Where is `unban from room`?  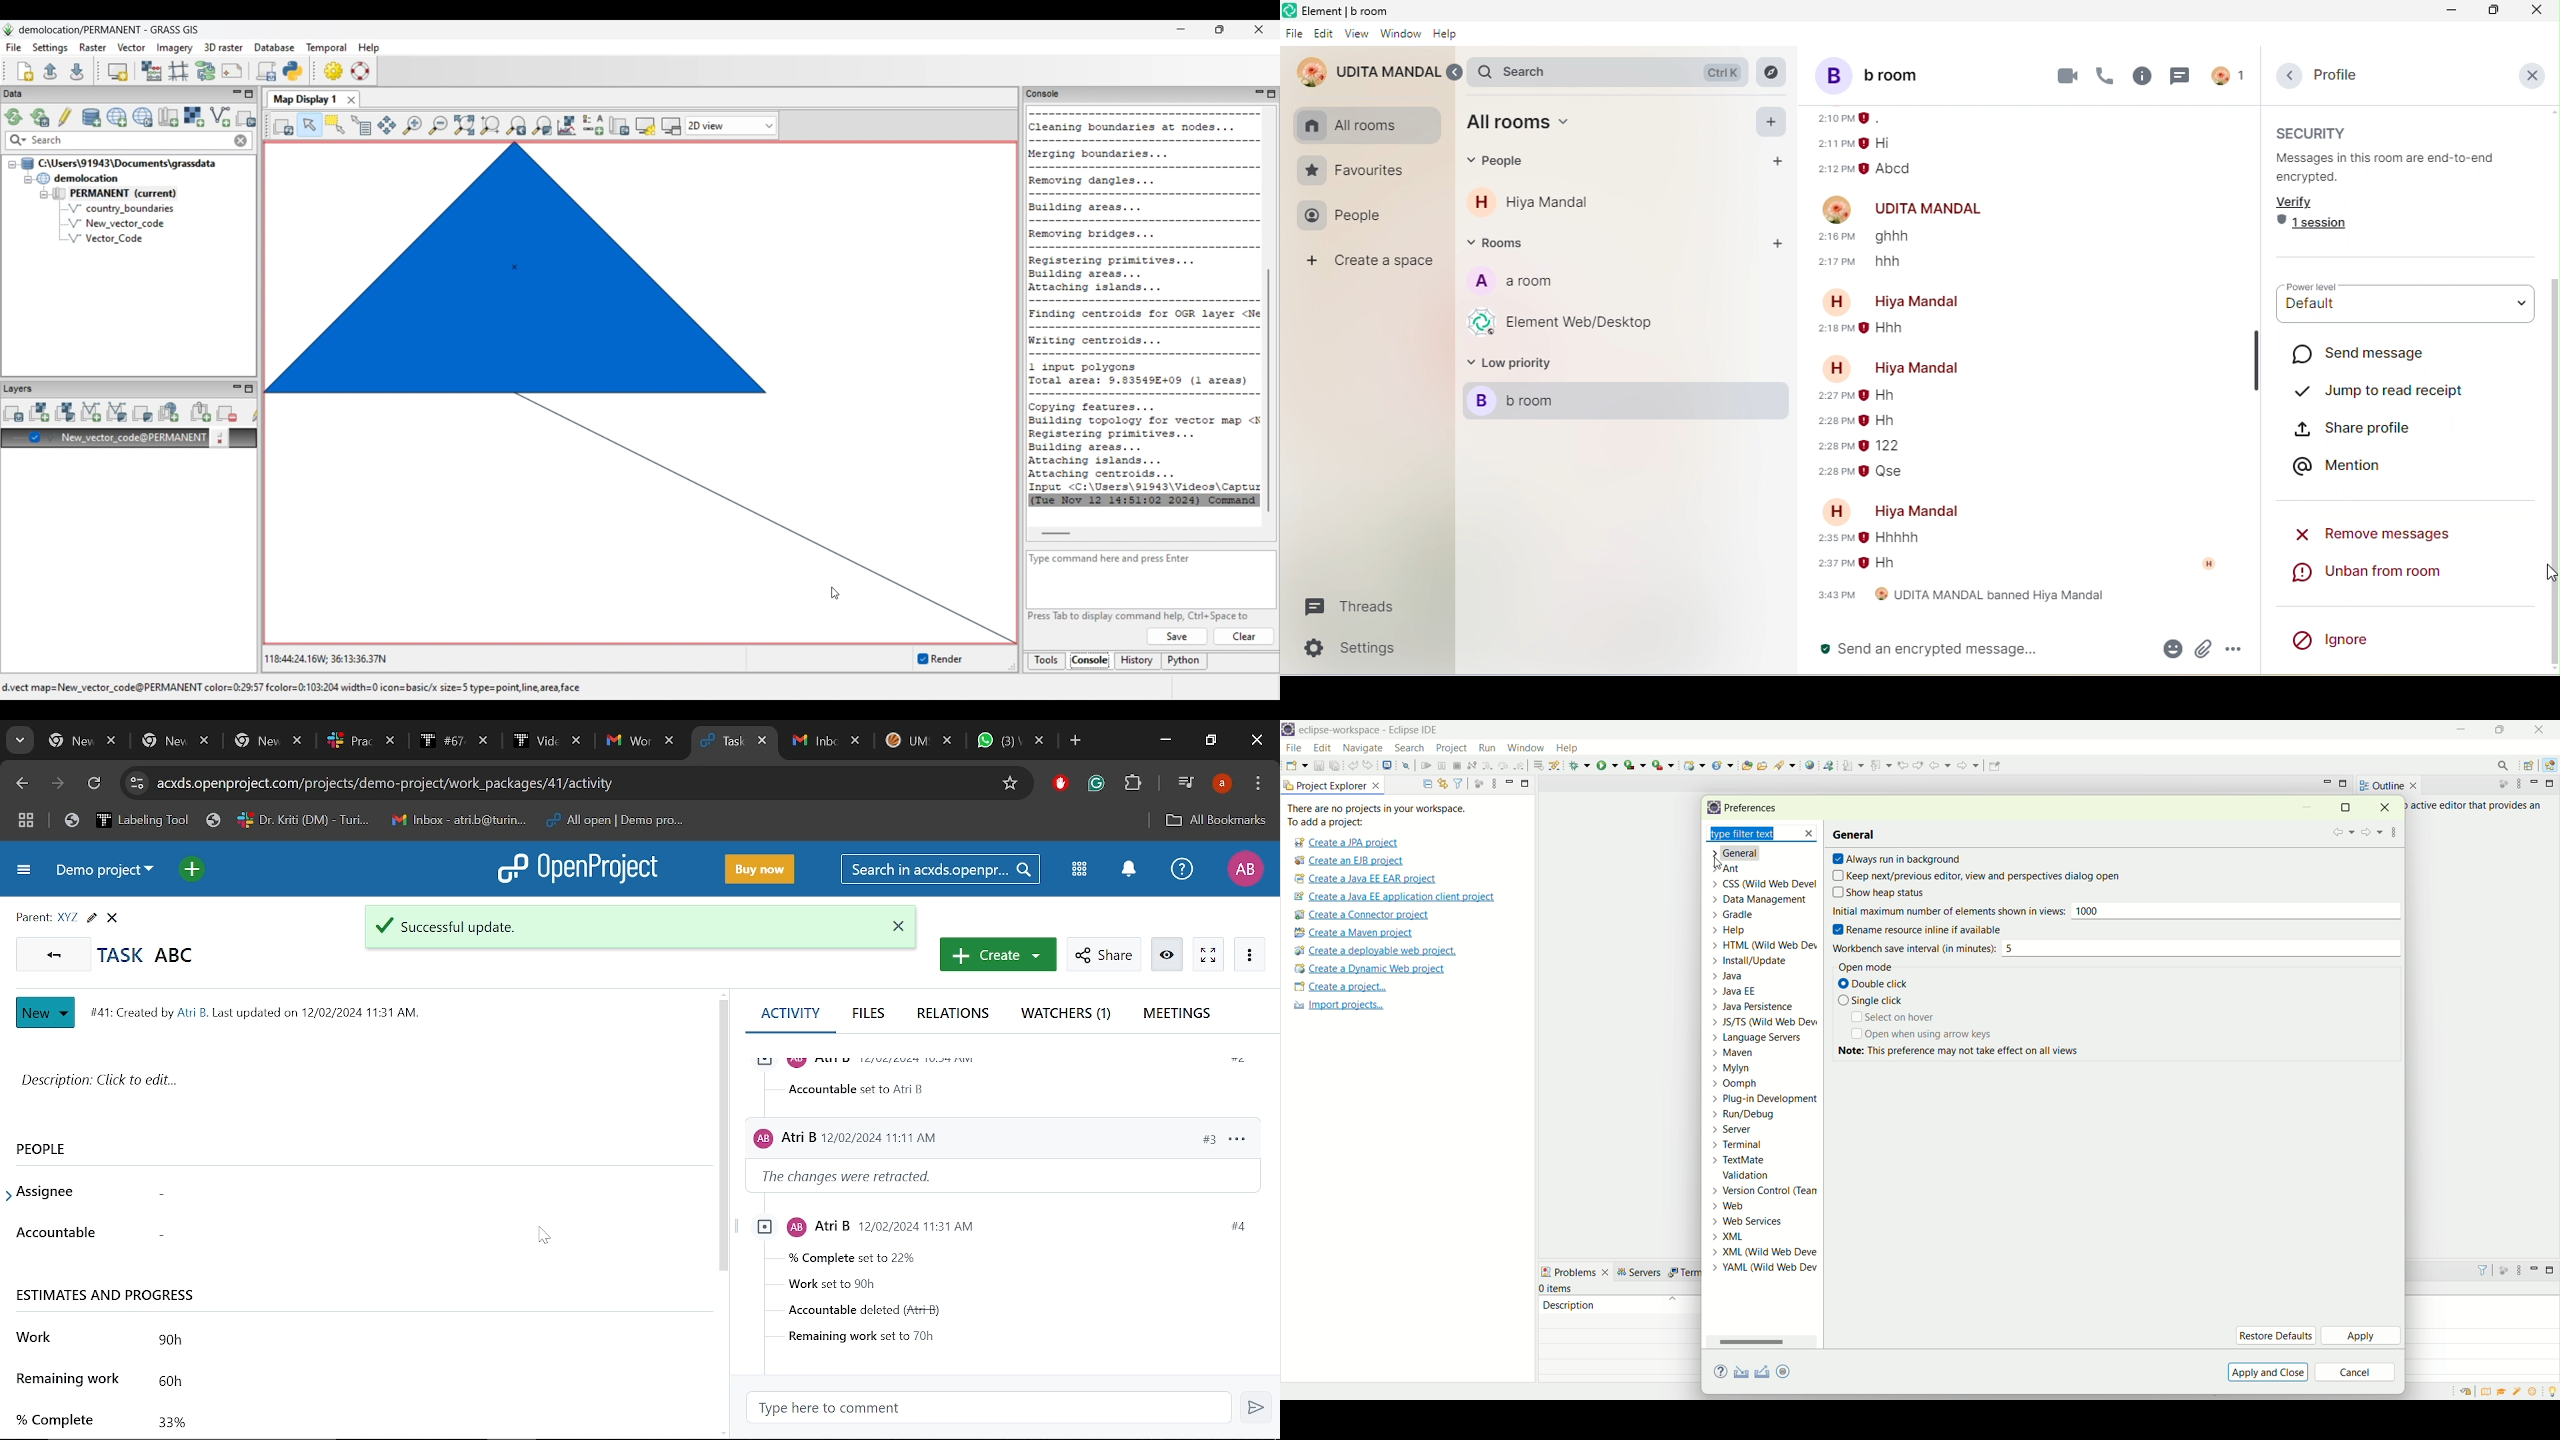 unban from room is located at coordinates (2396, 576).